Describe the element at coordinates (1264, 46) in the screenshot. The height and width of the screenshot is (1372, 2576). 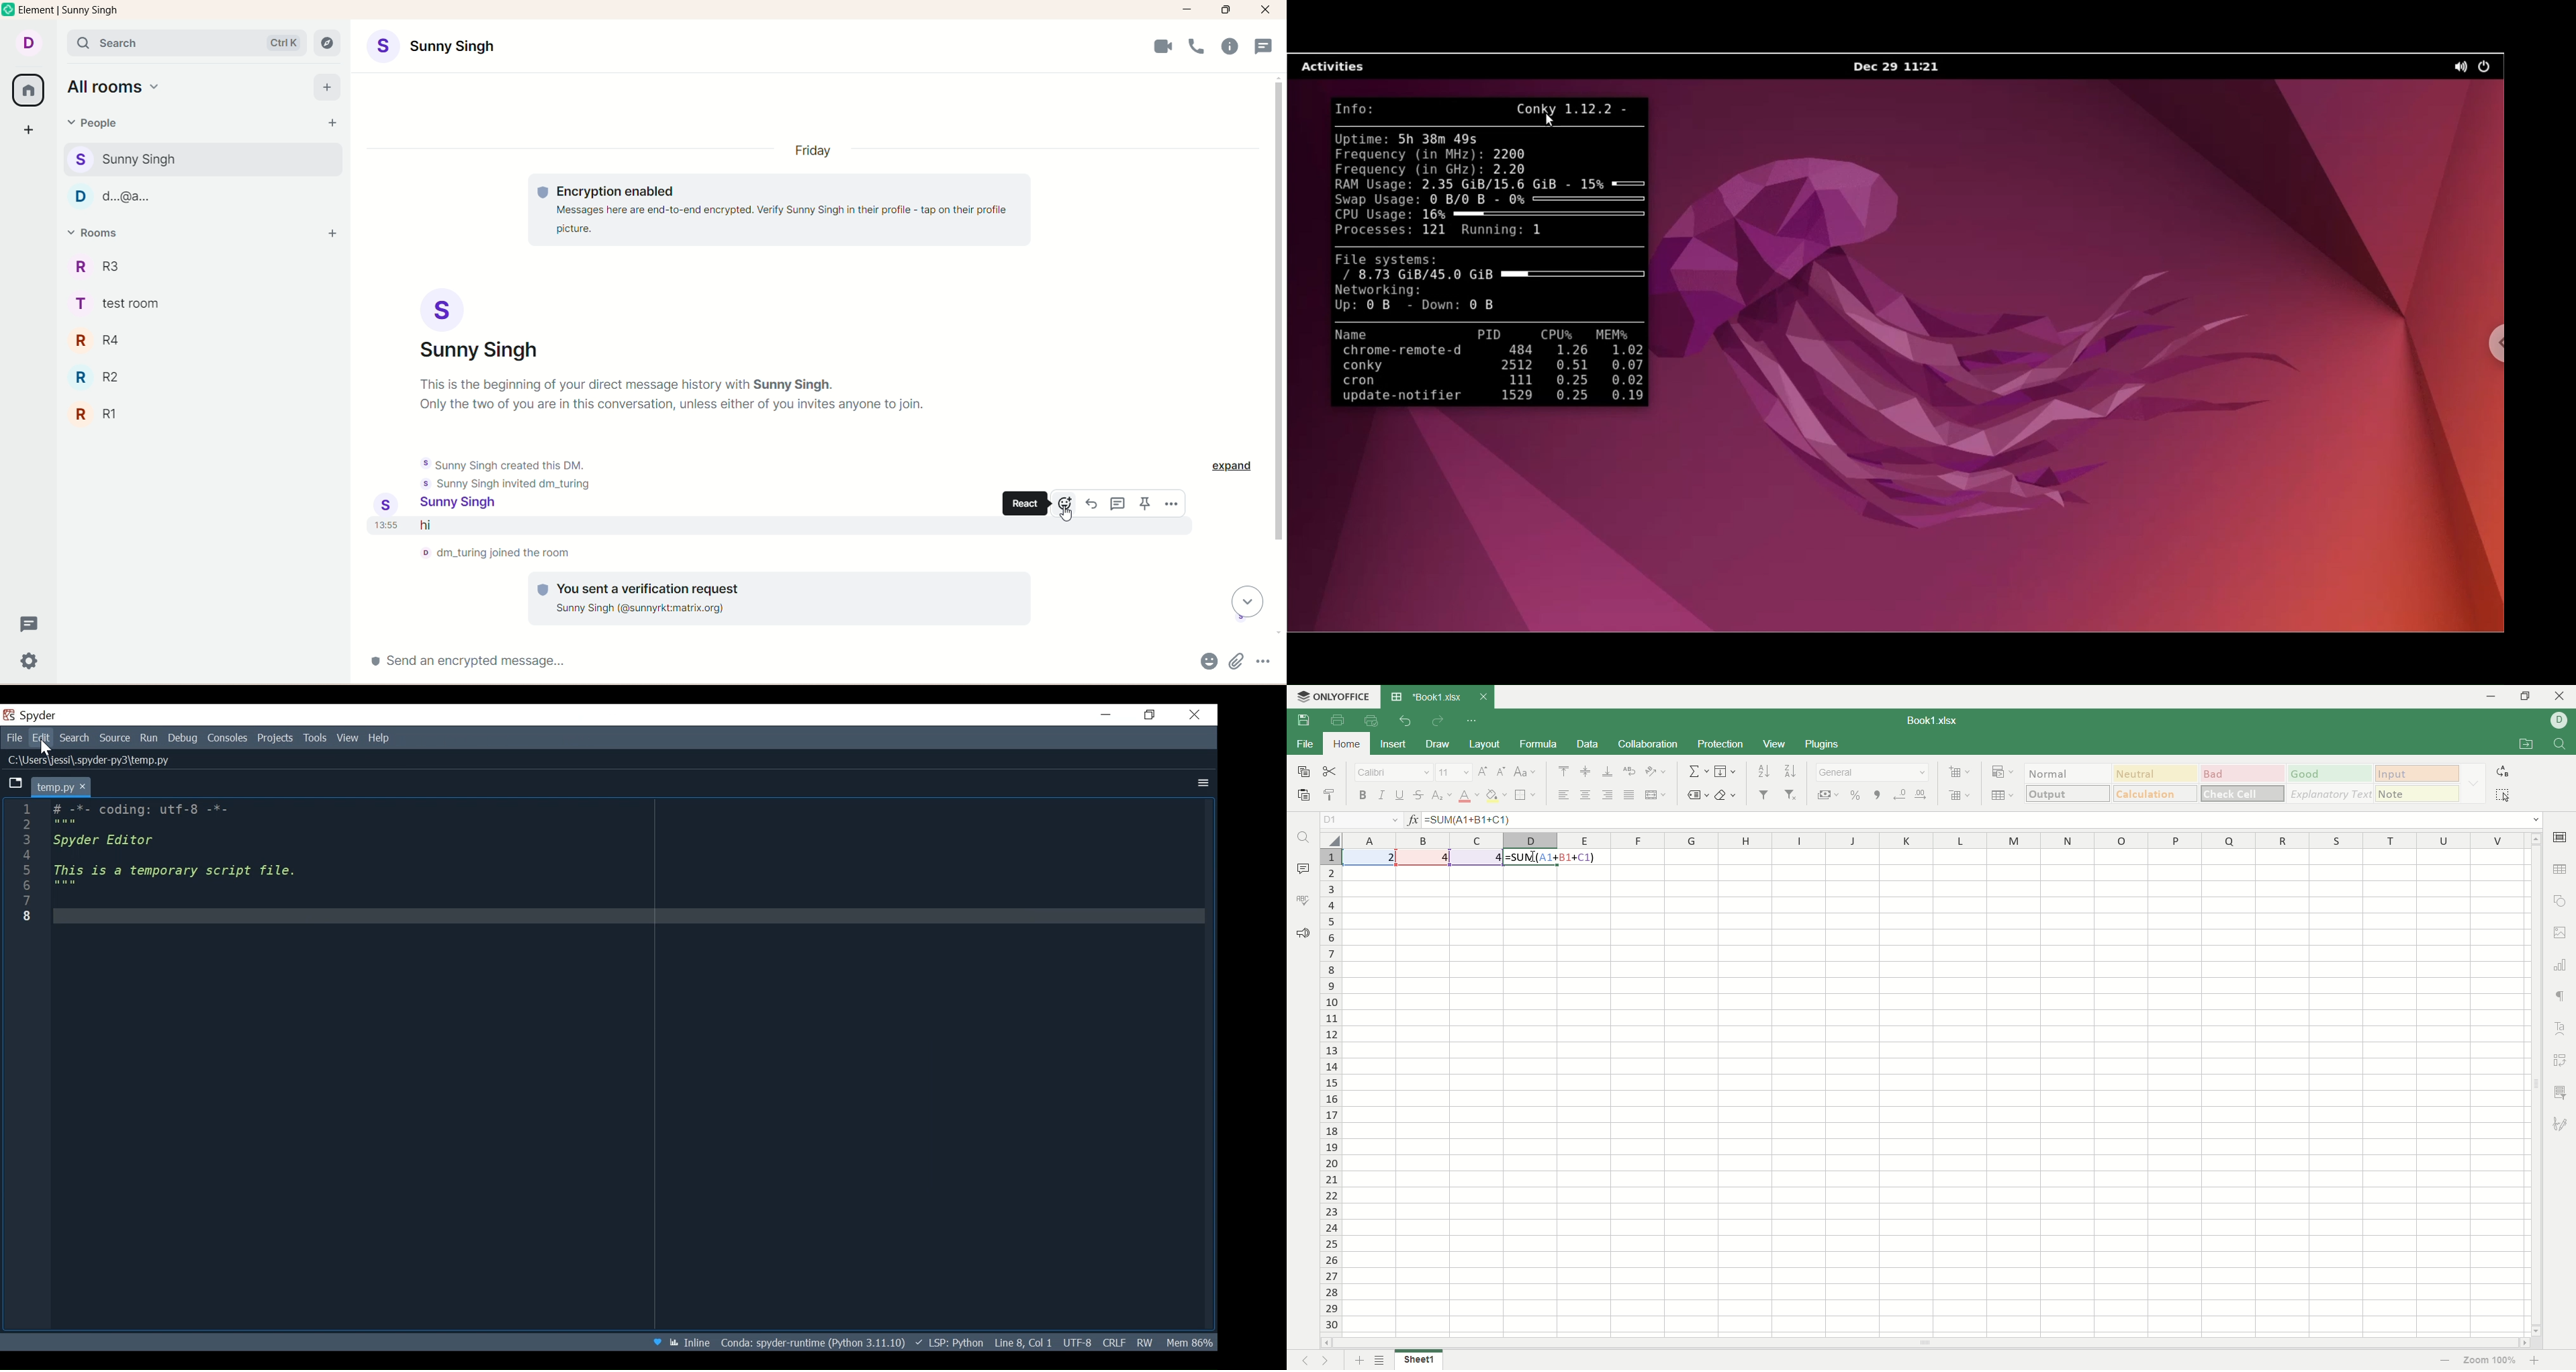
I see `threads` at that location.